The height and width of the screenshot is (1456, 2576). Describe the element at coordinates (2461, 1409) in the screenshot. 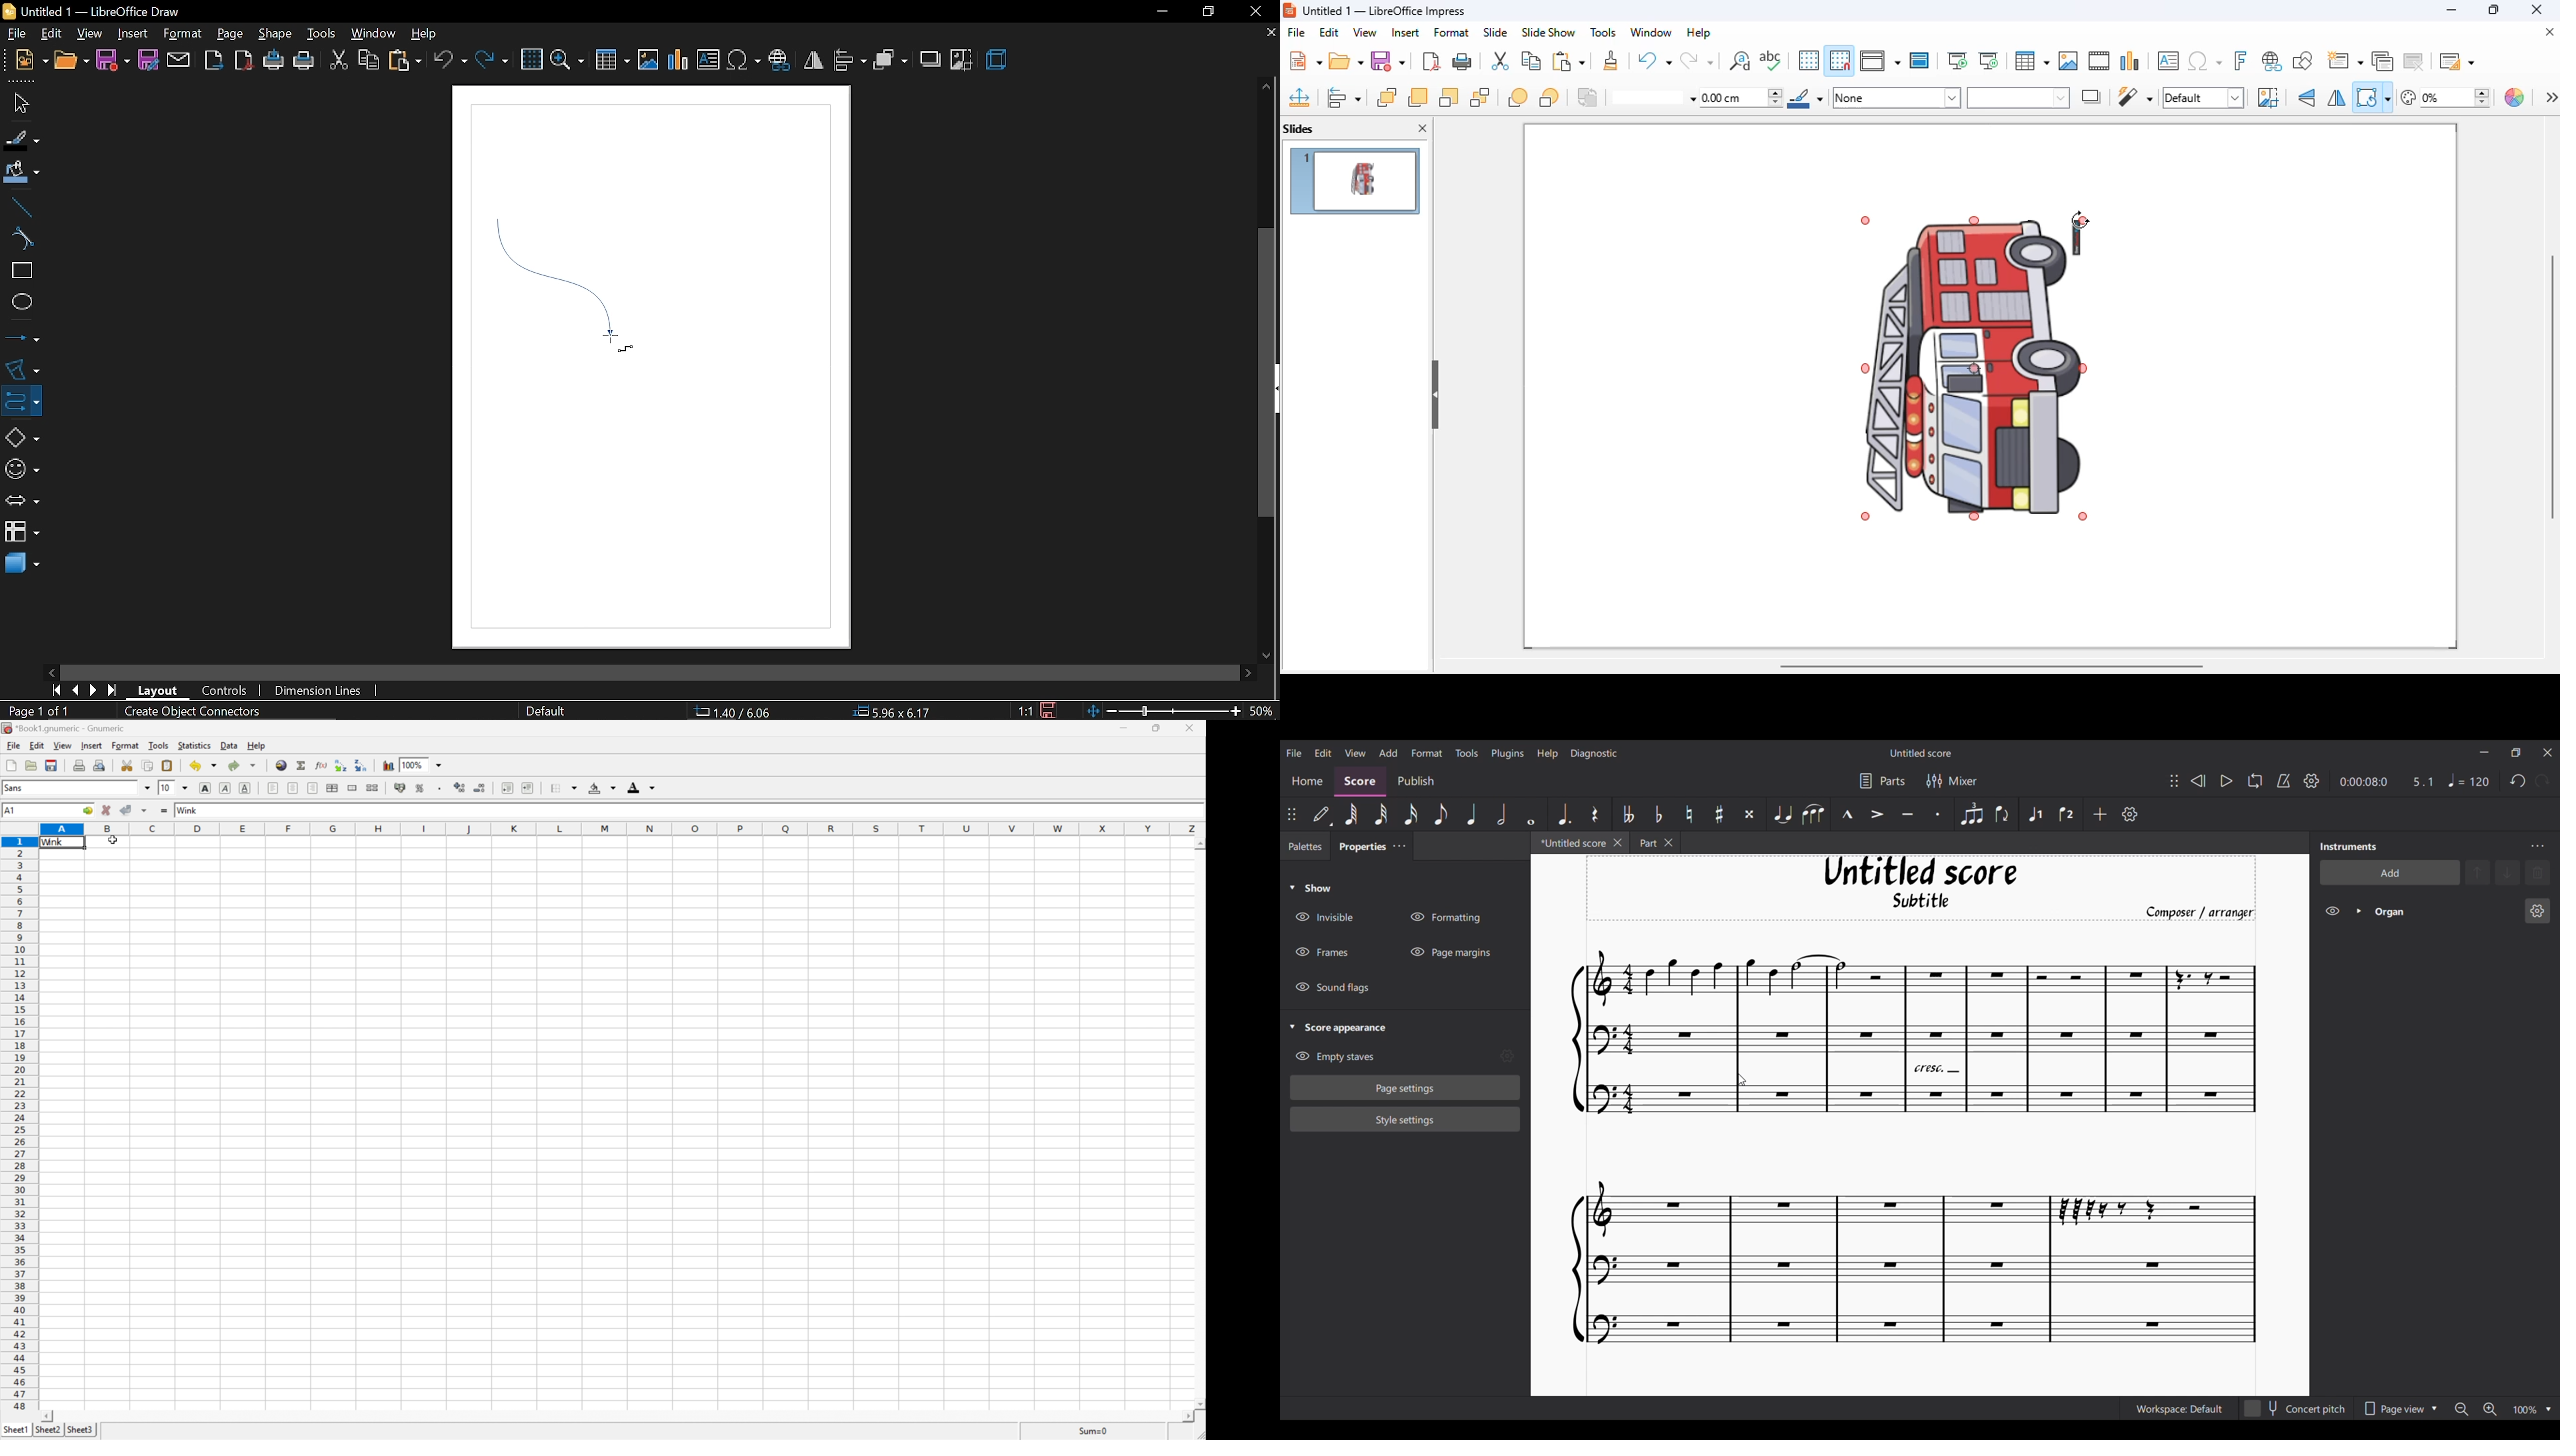

I see `Zoom out` at that location.